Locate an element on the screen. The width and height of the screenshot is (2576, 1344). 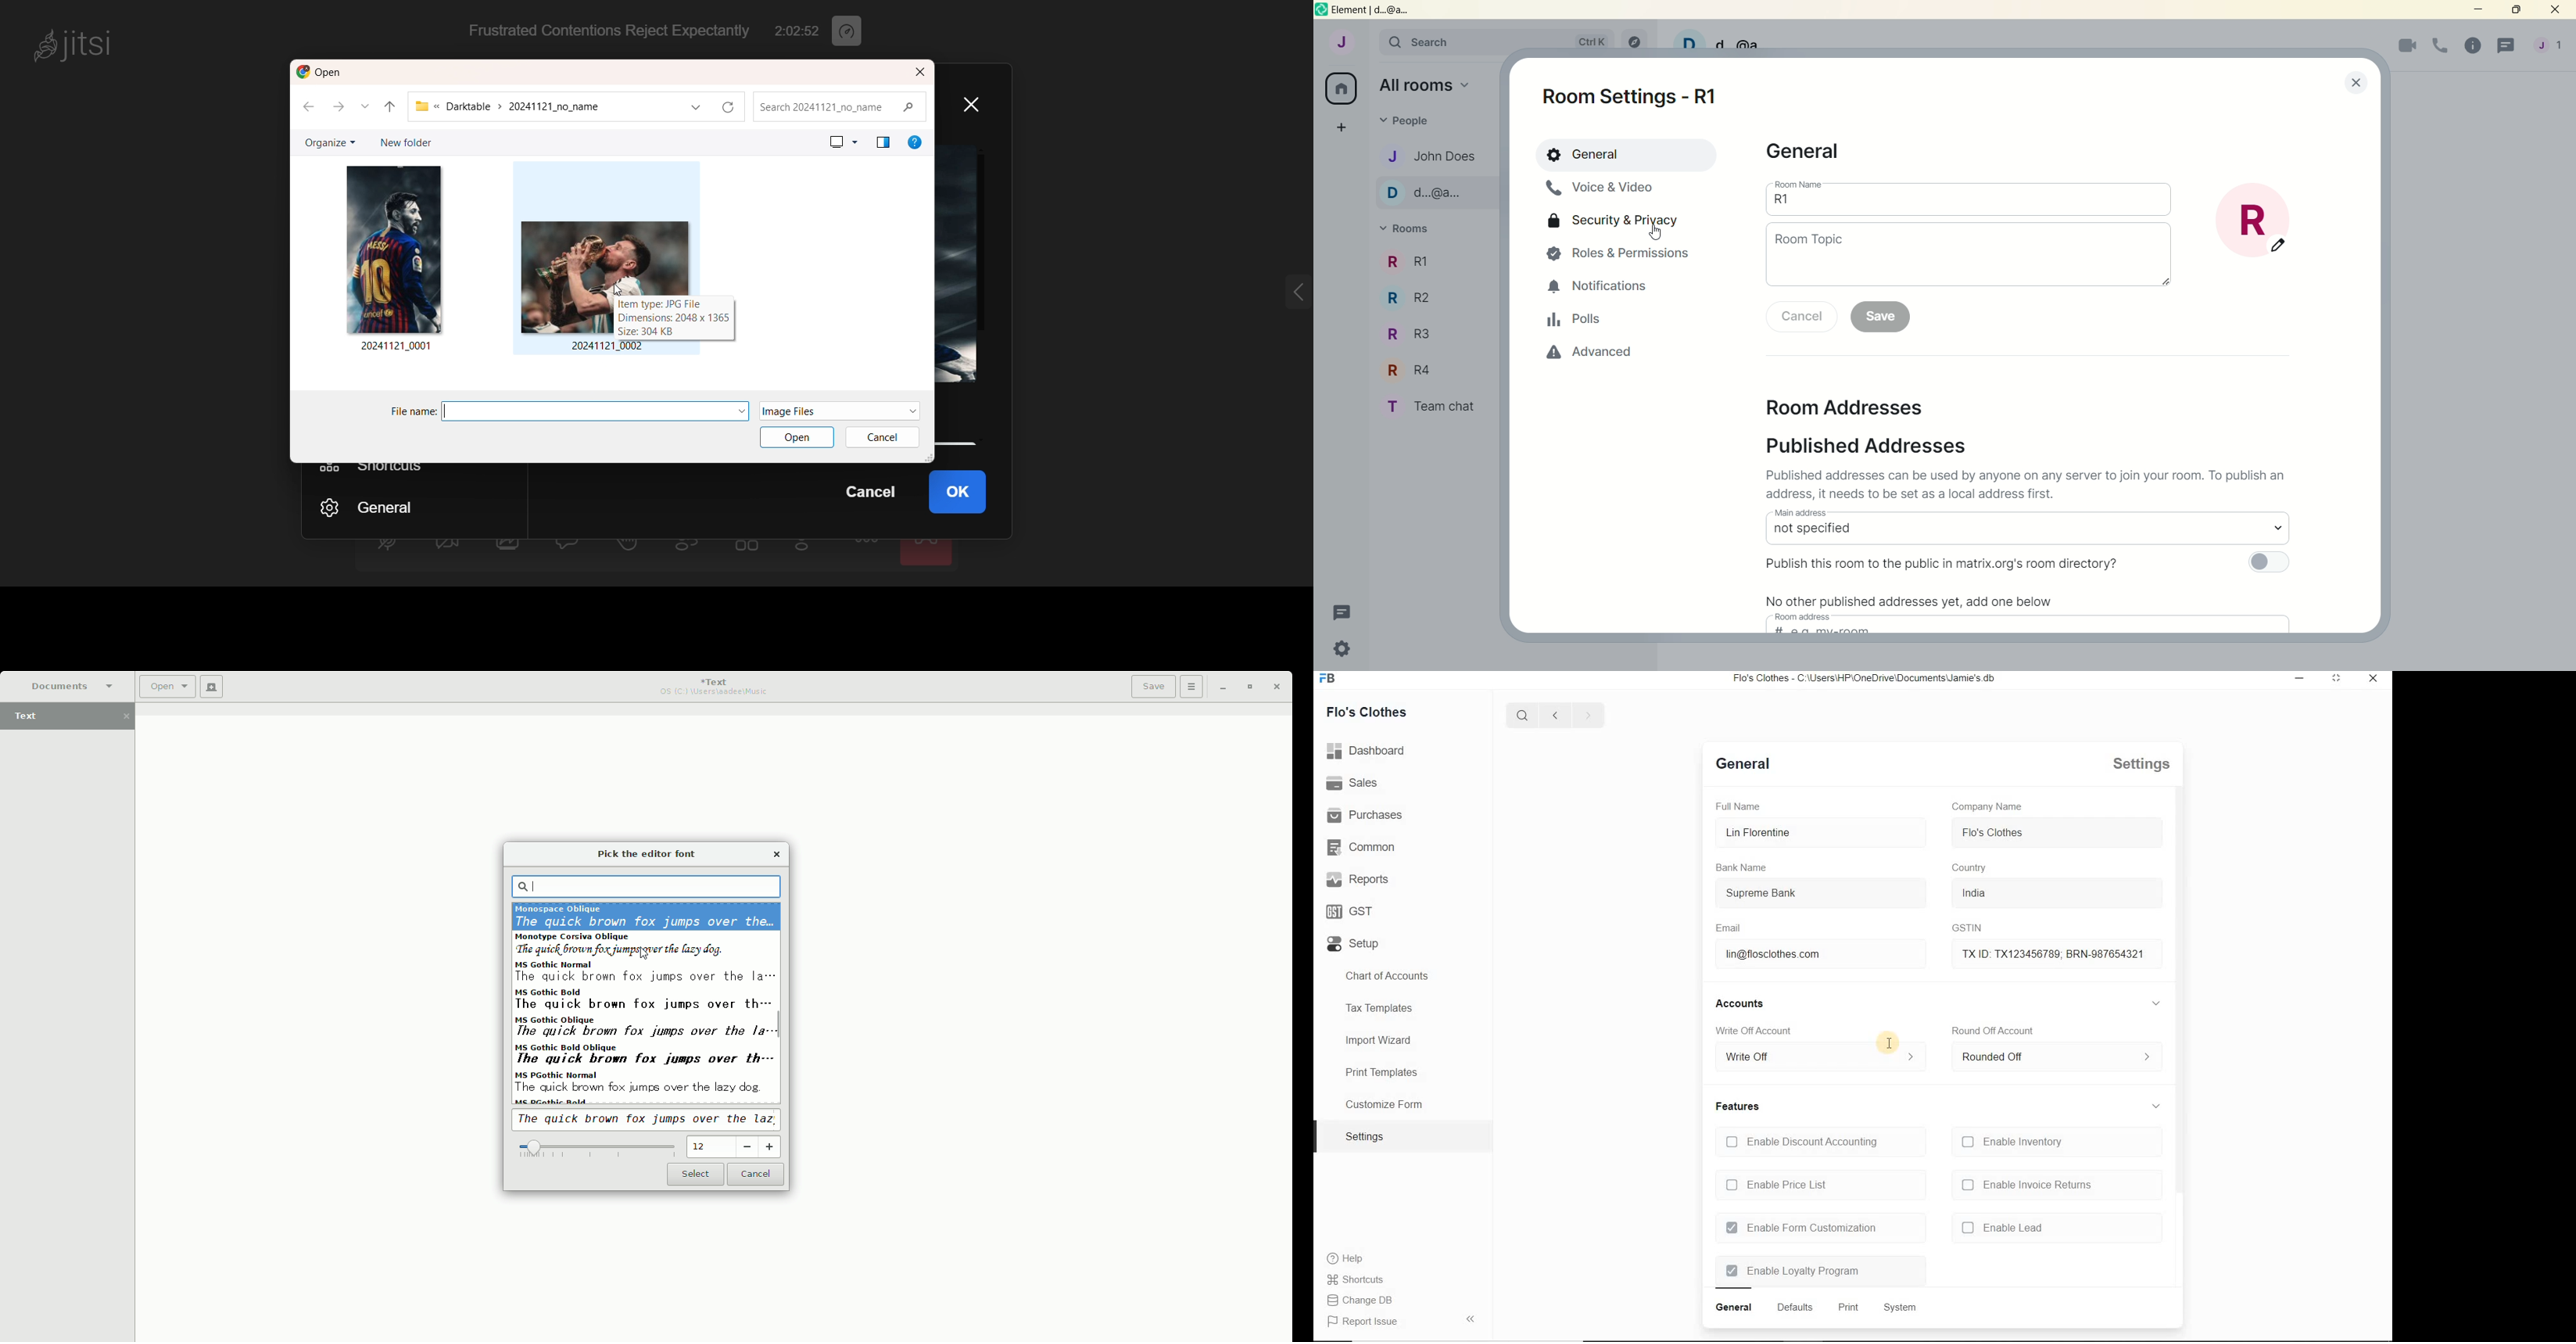
J is located at coordinates (1340, 41).